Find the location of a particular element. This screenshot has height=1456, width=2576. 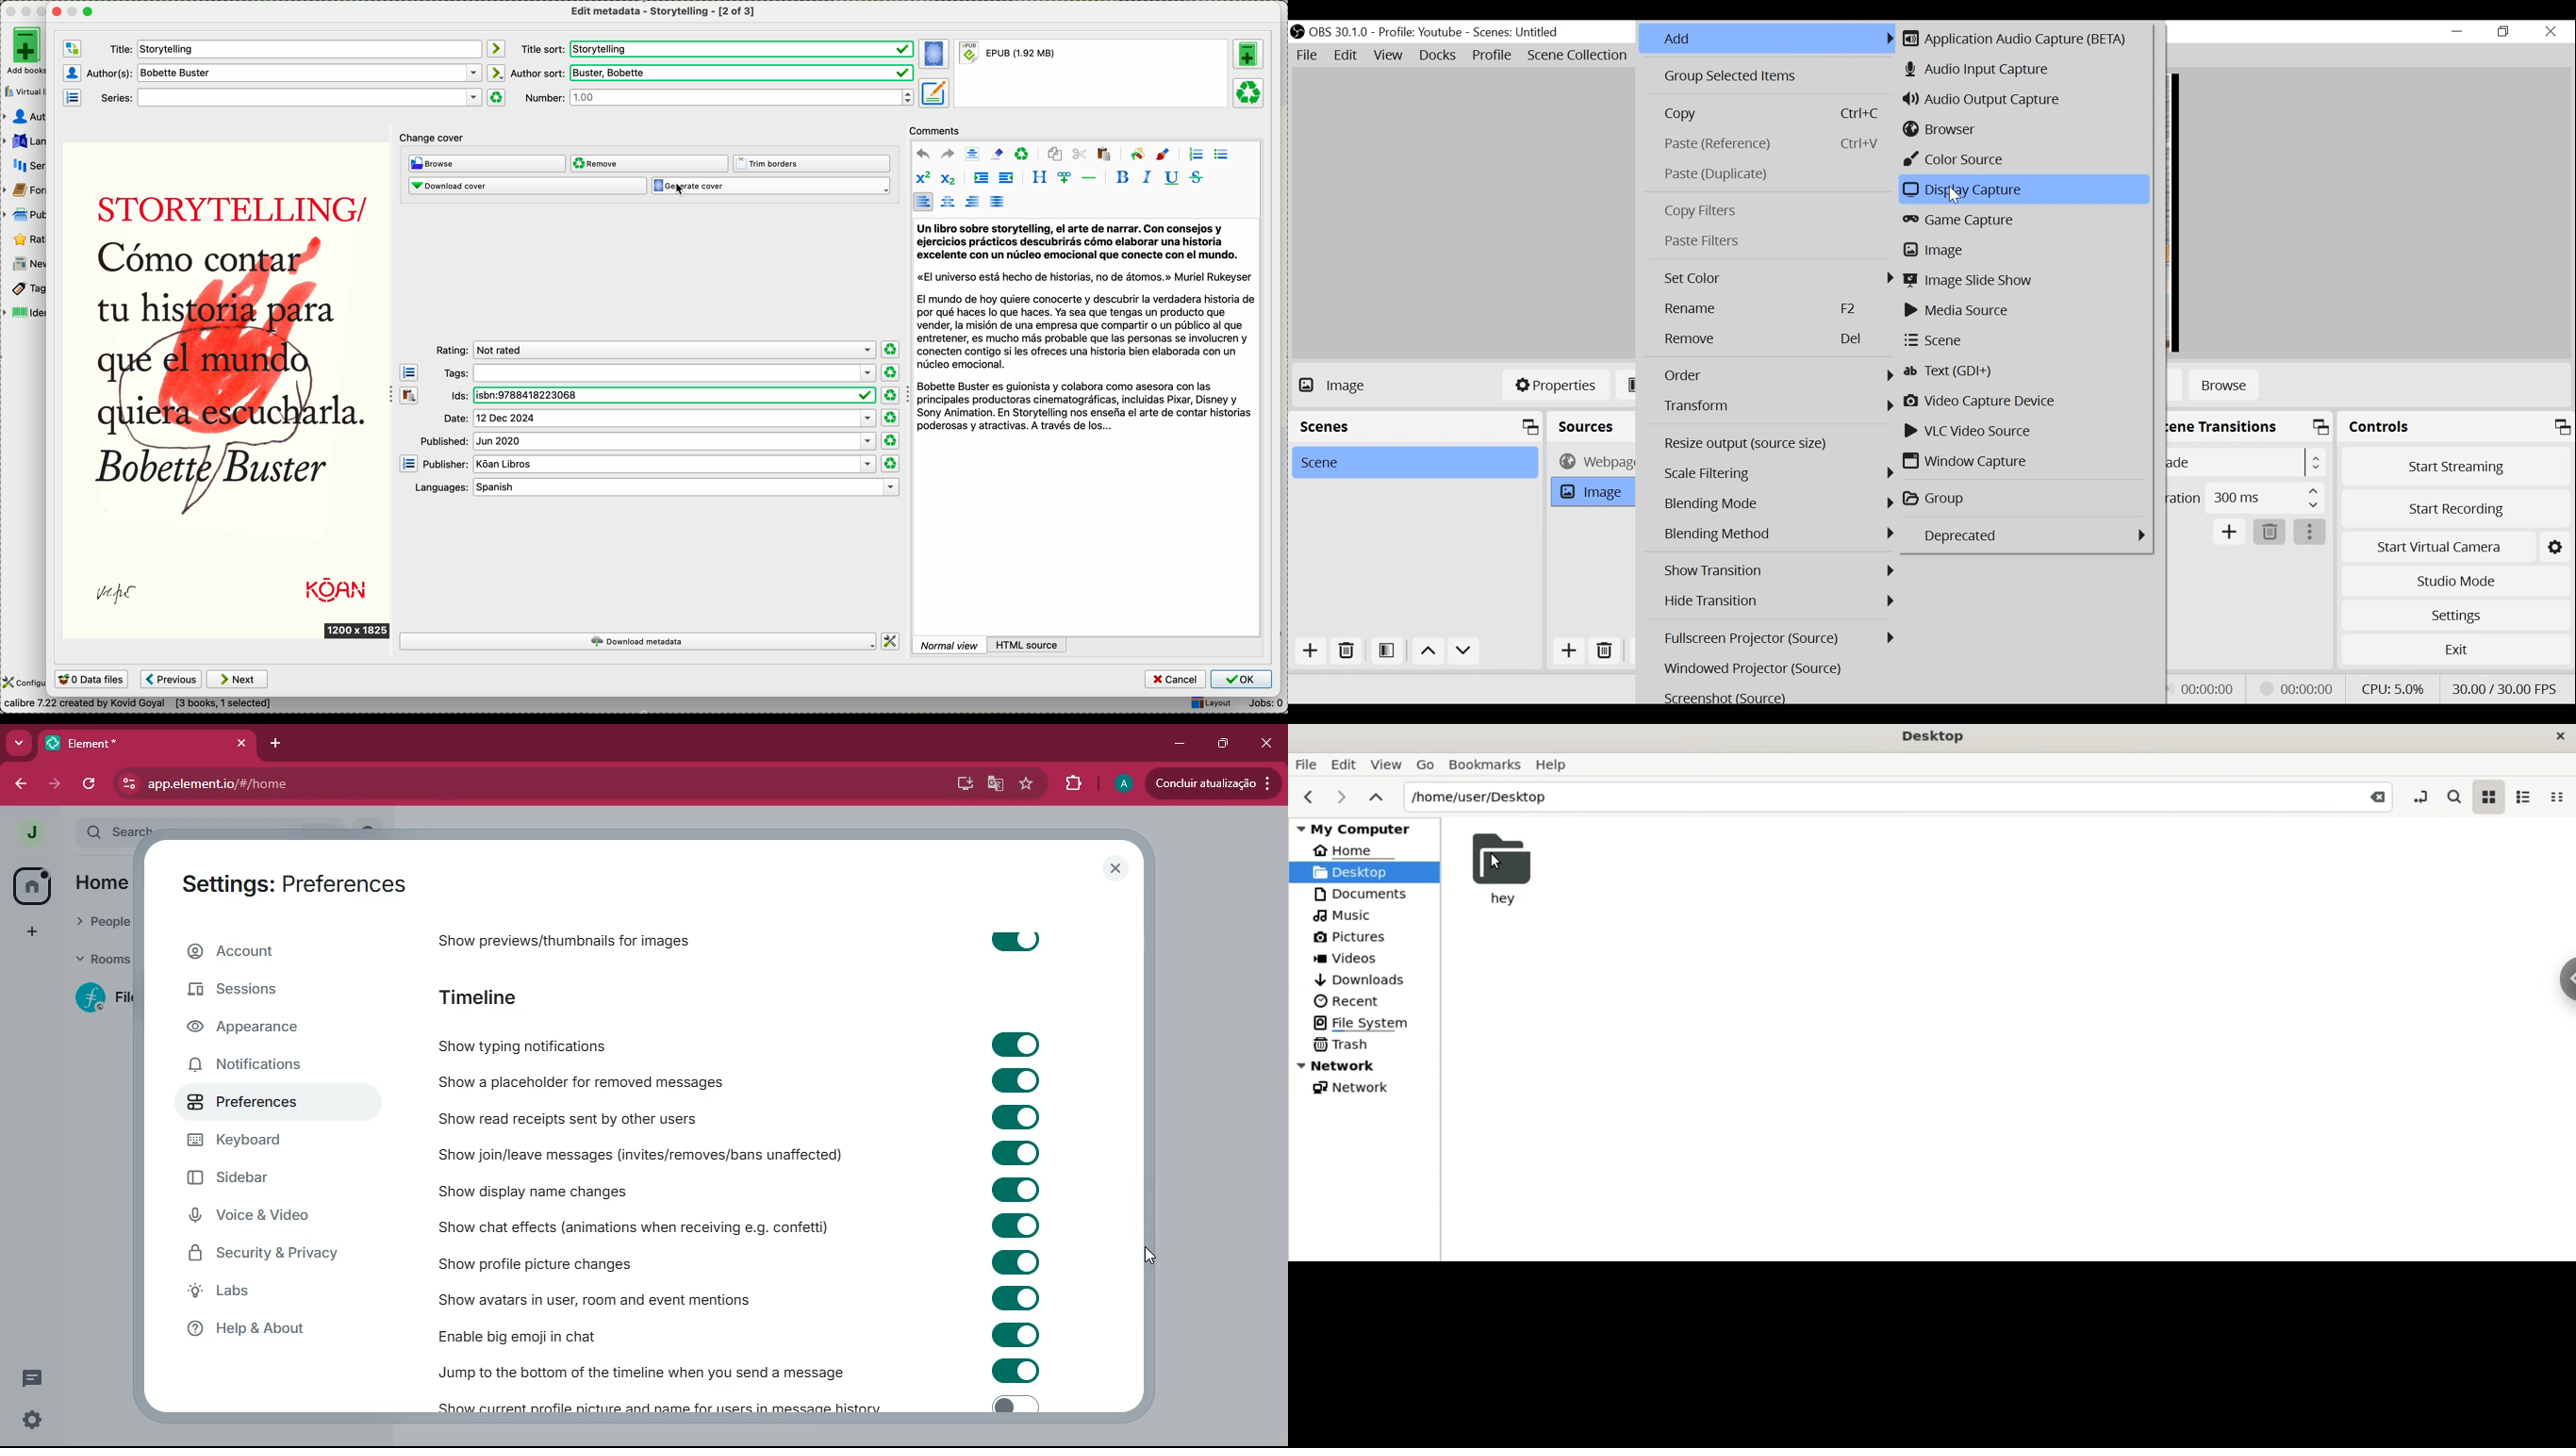

toggle on  is located at coordinates (1021, 1373).